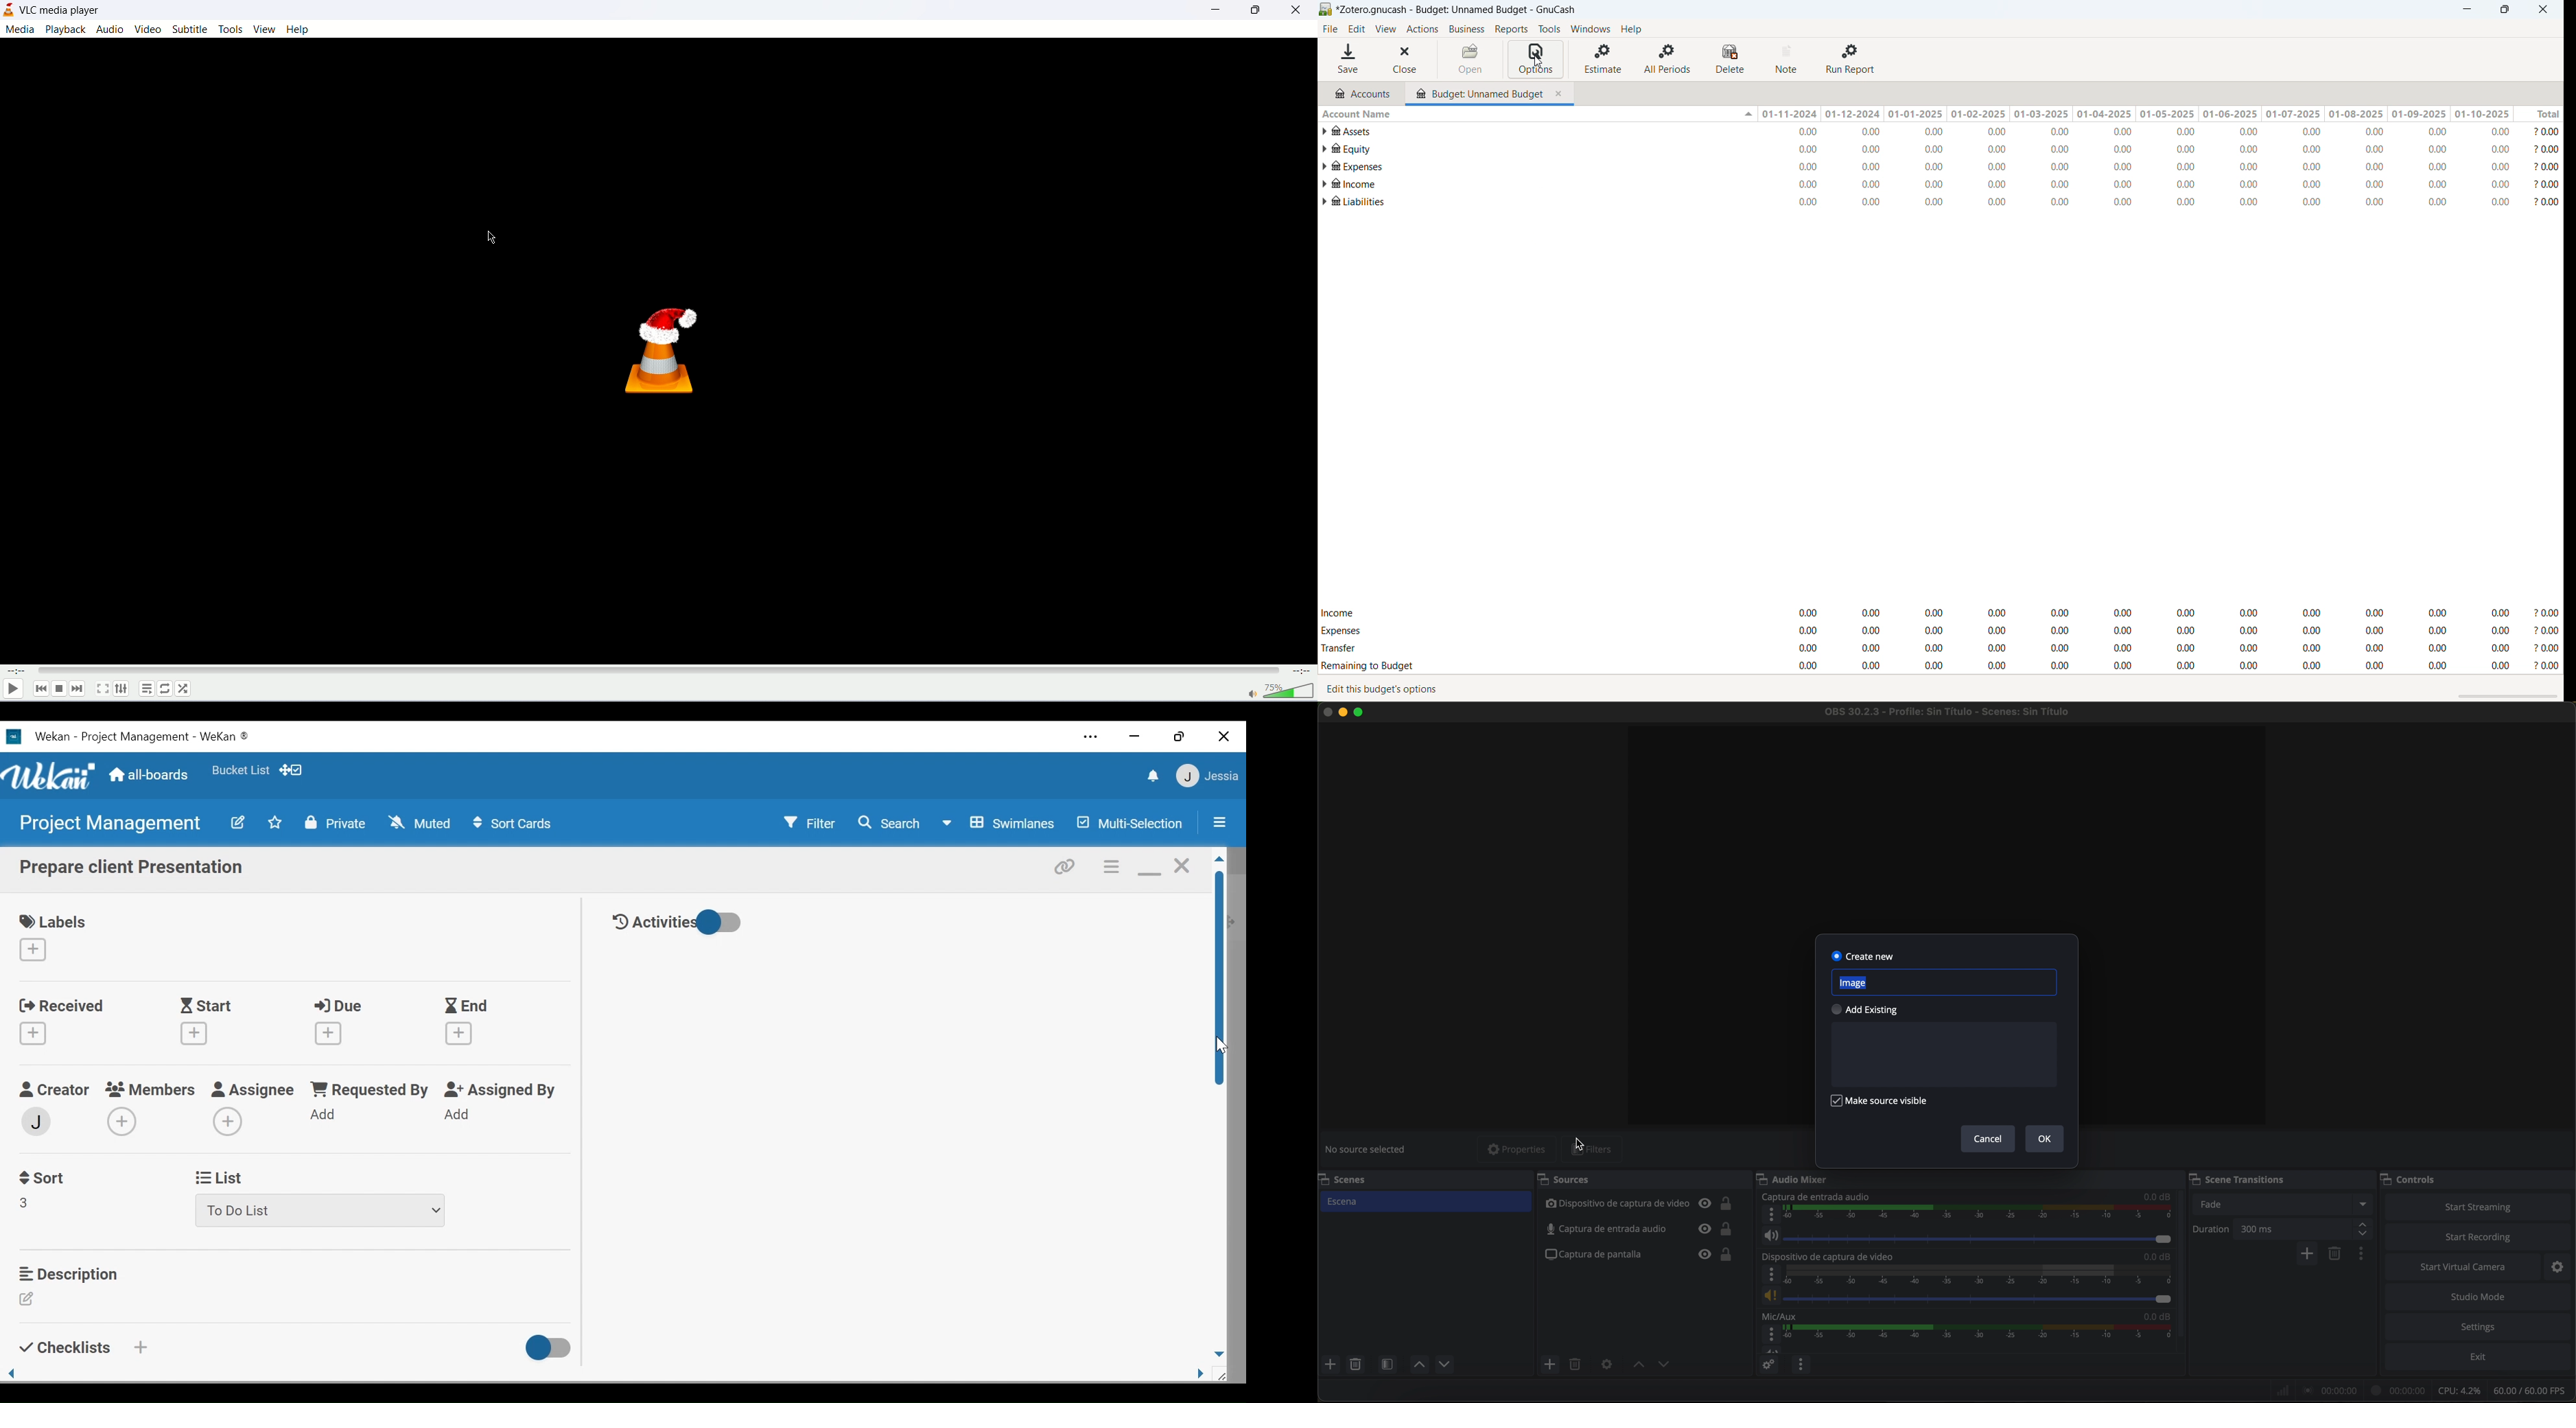 The height and width of the screenshot is (1428, 2576). What do you see at coordinates (2463, 1267) in the screenshot?
I see `start virtual camera` at bounding box center [2463, 1267].